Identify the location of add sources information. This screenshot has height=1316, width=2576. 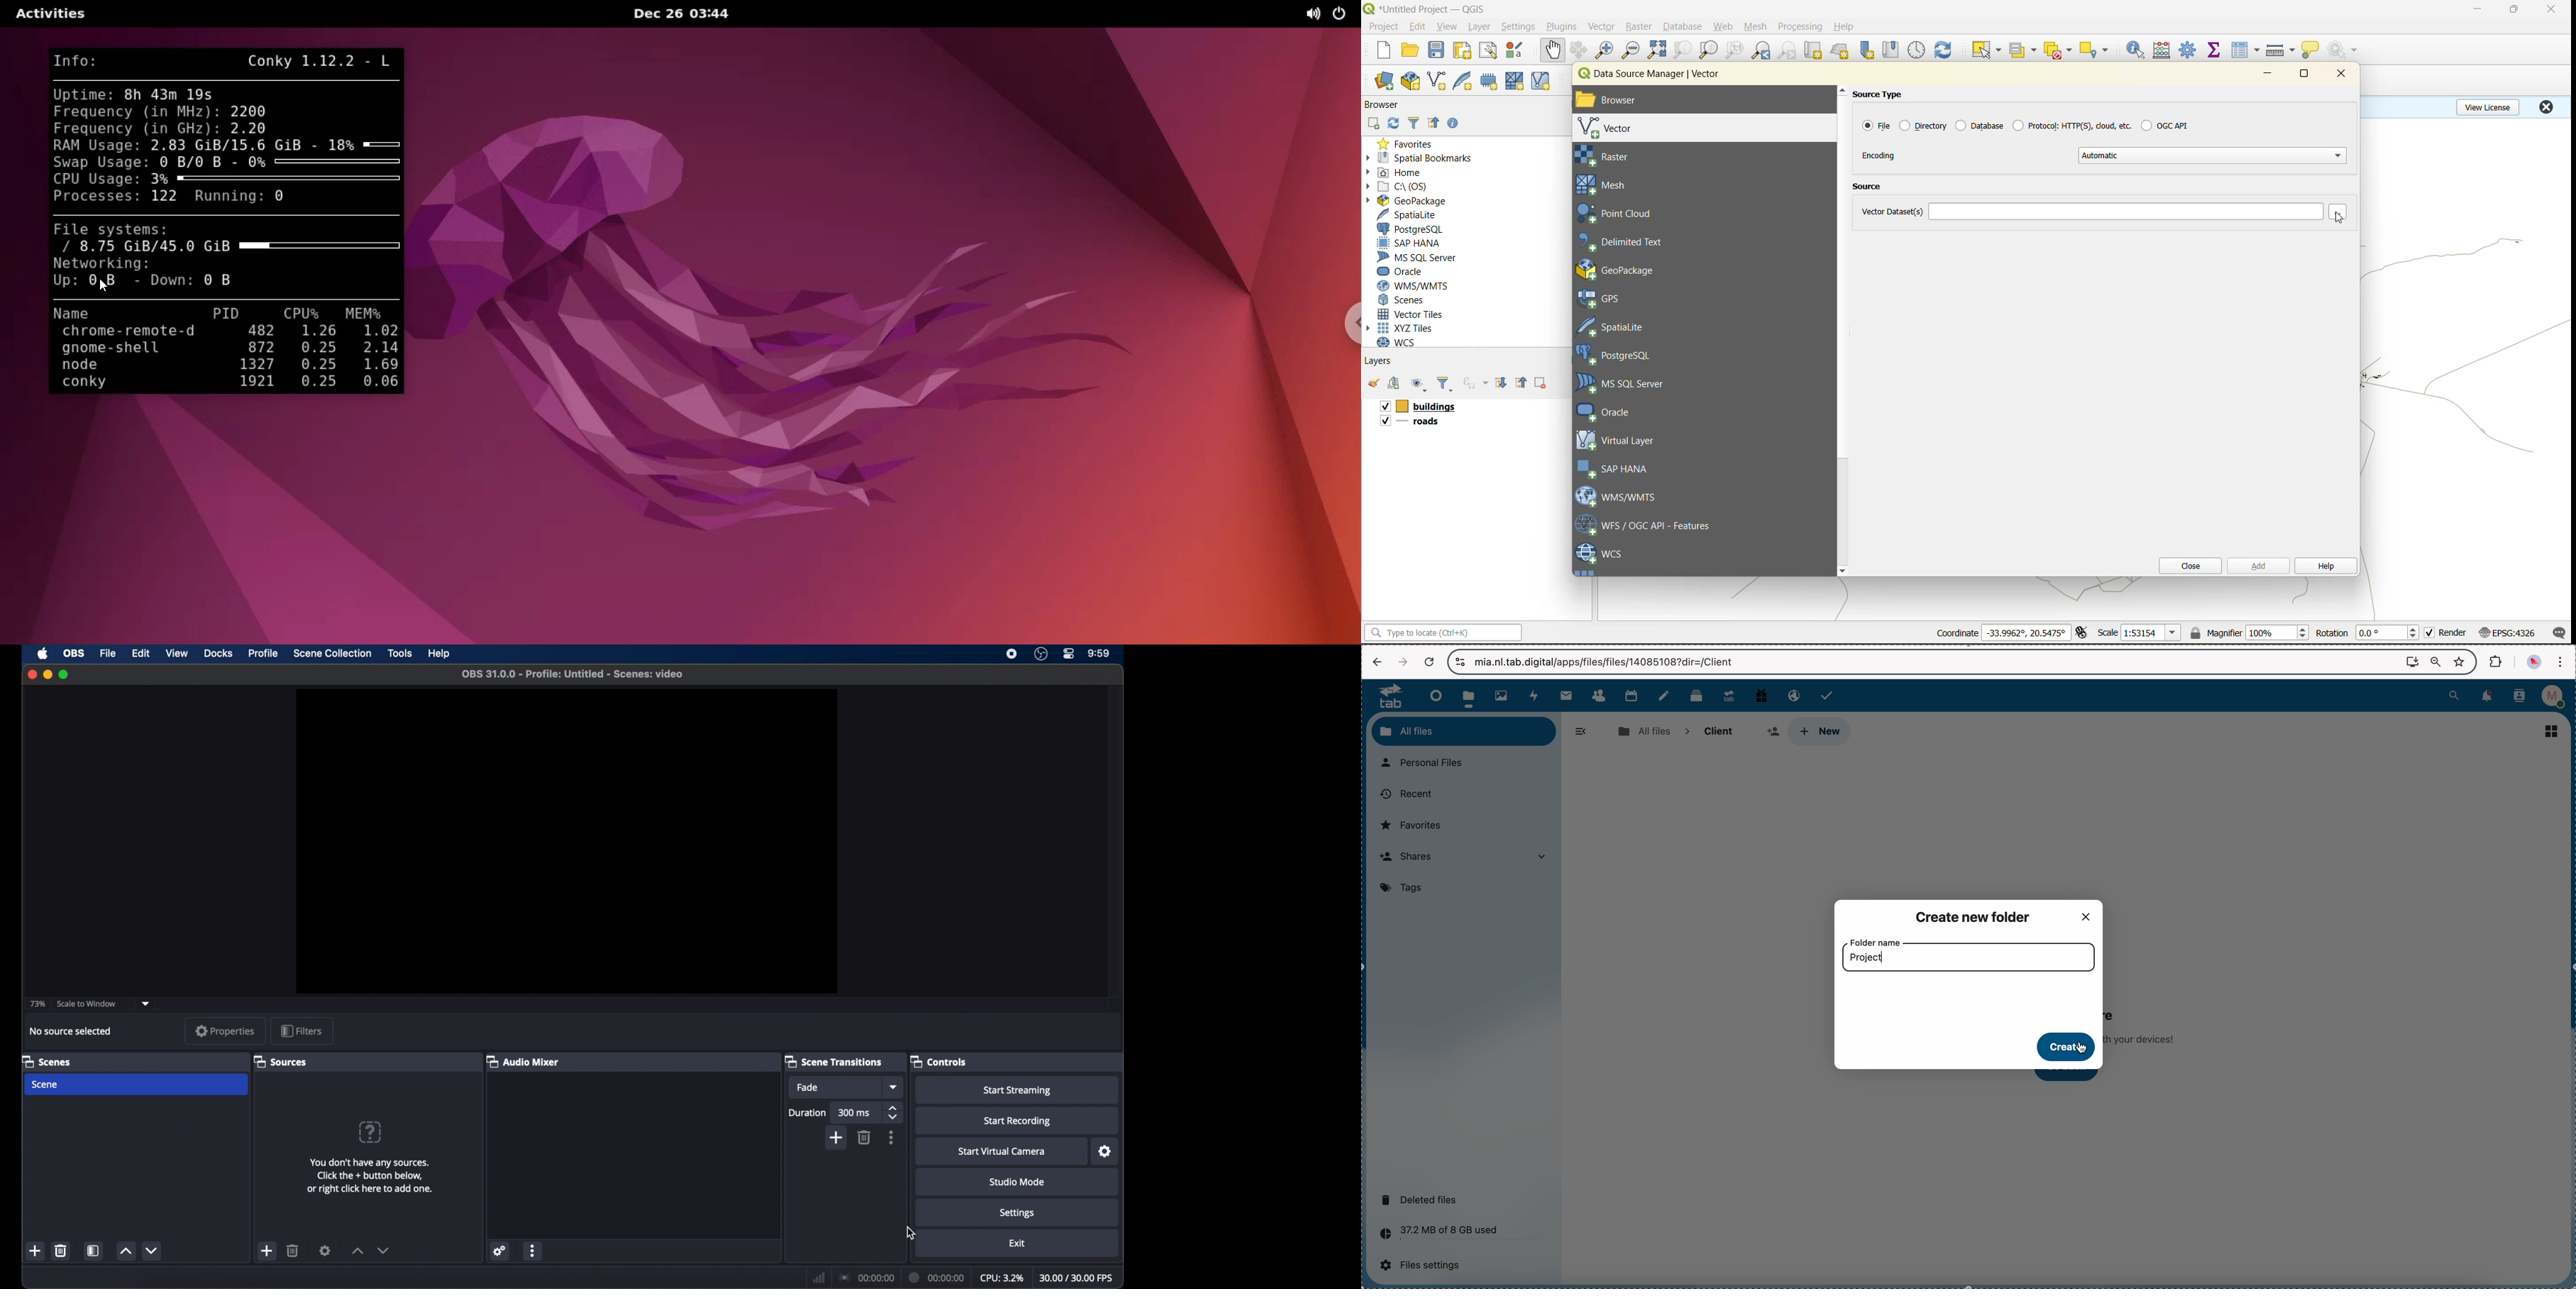
(371, 1176).